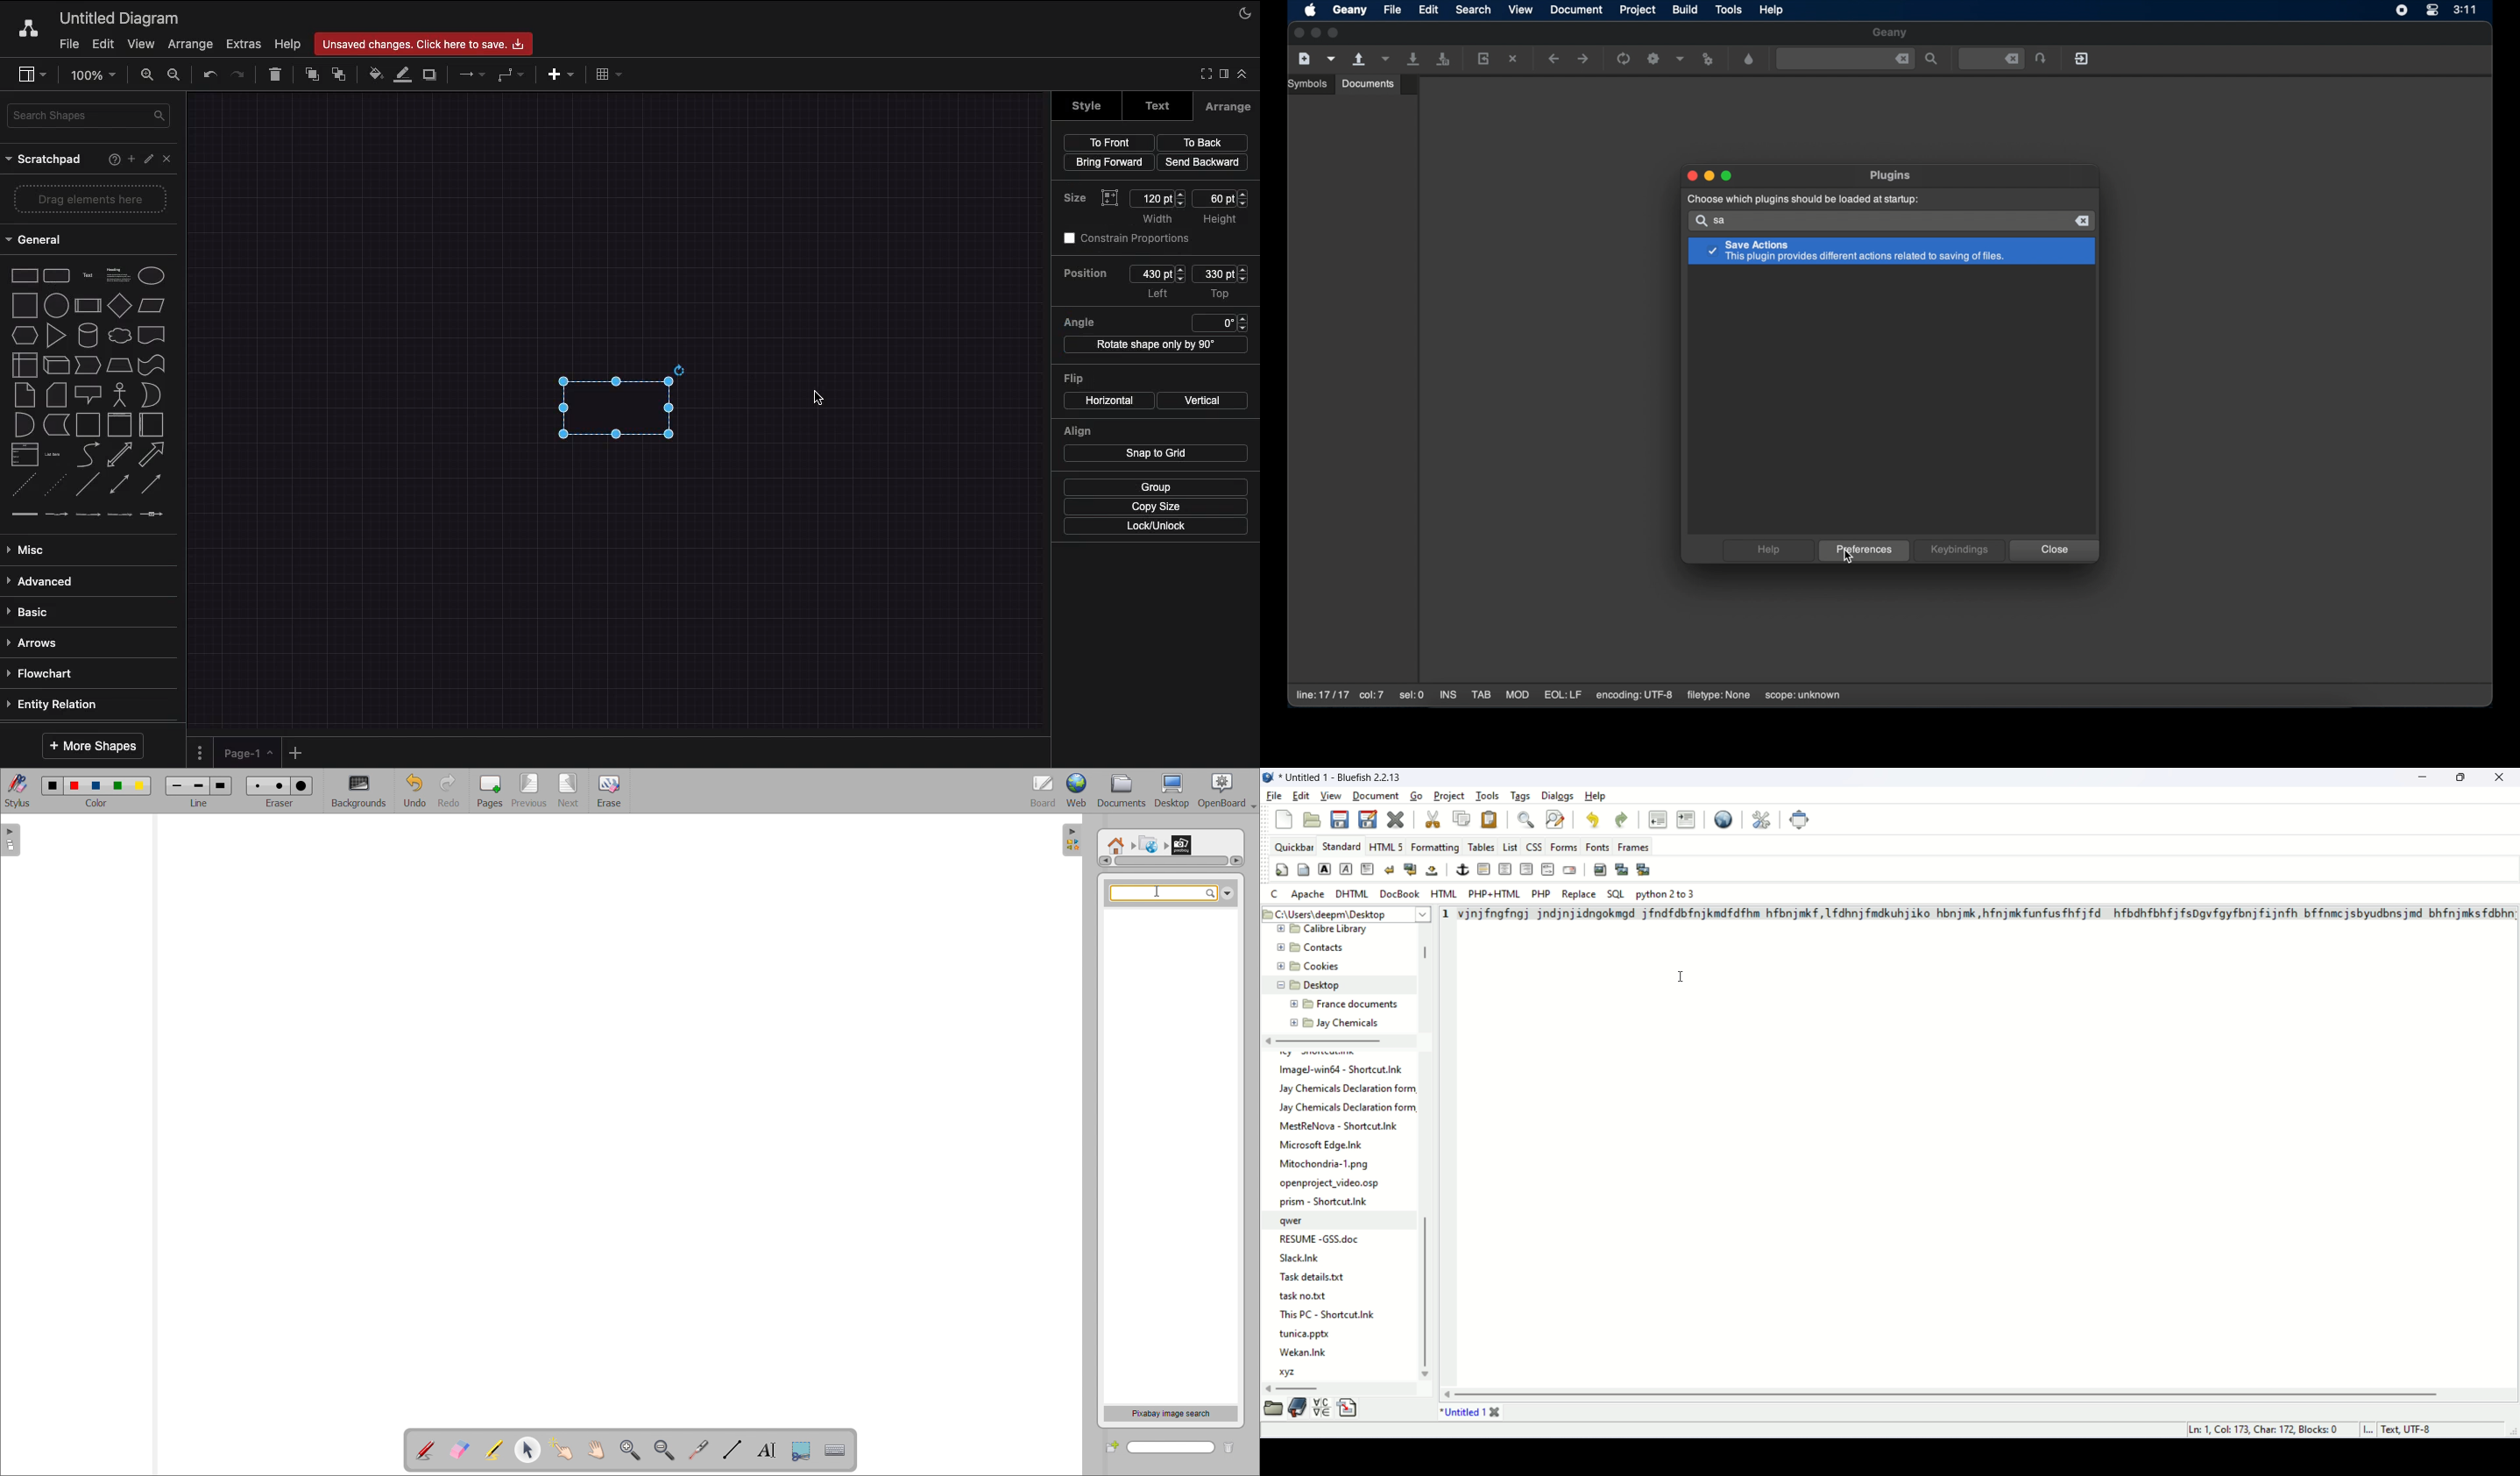 The width and height of the screenshot is (2520, 1484). I want to click on insert thumbnail, so click(1622, 869).